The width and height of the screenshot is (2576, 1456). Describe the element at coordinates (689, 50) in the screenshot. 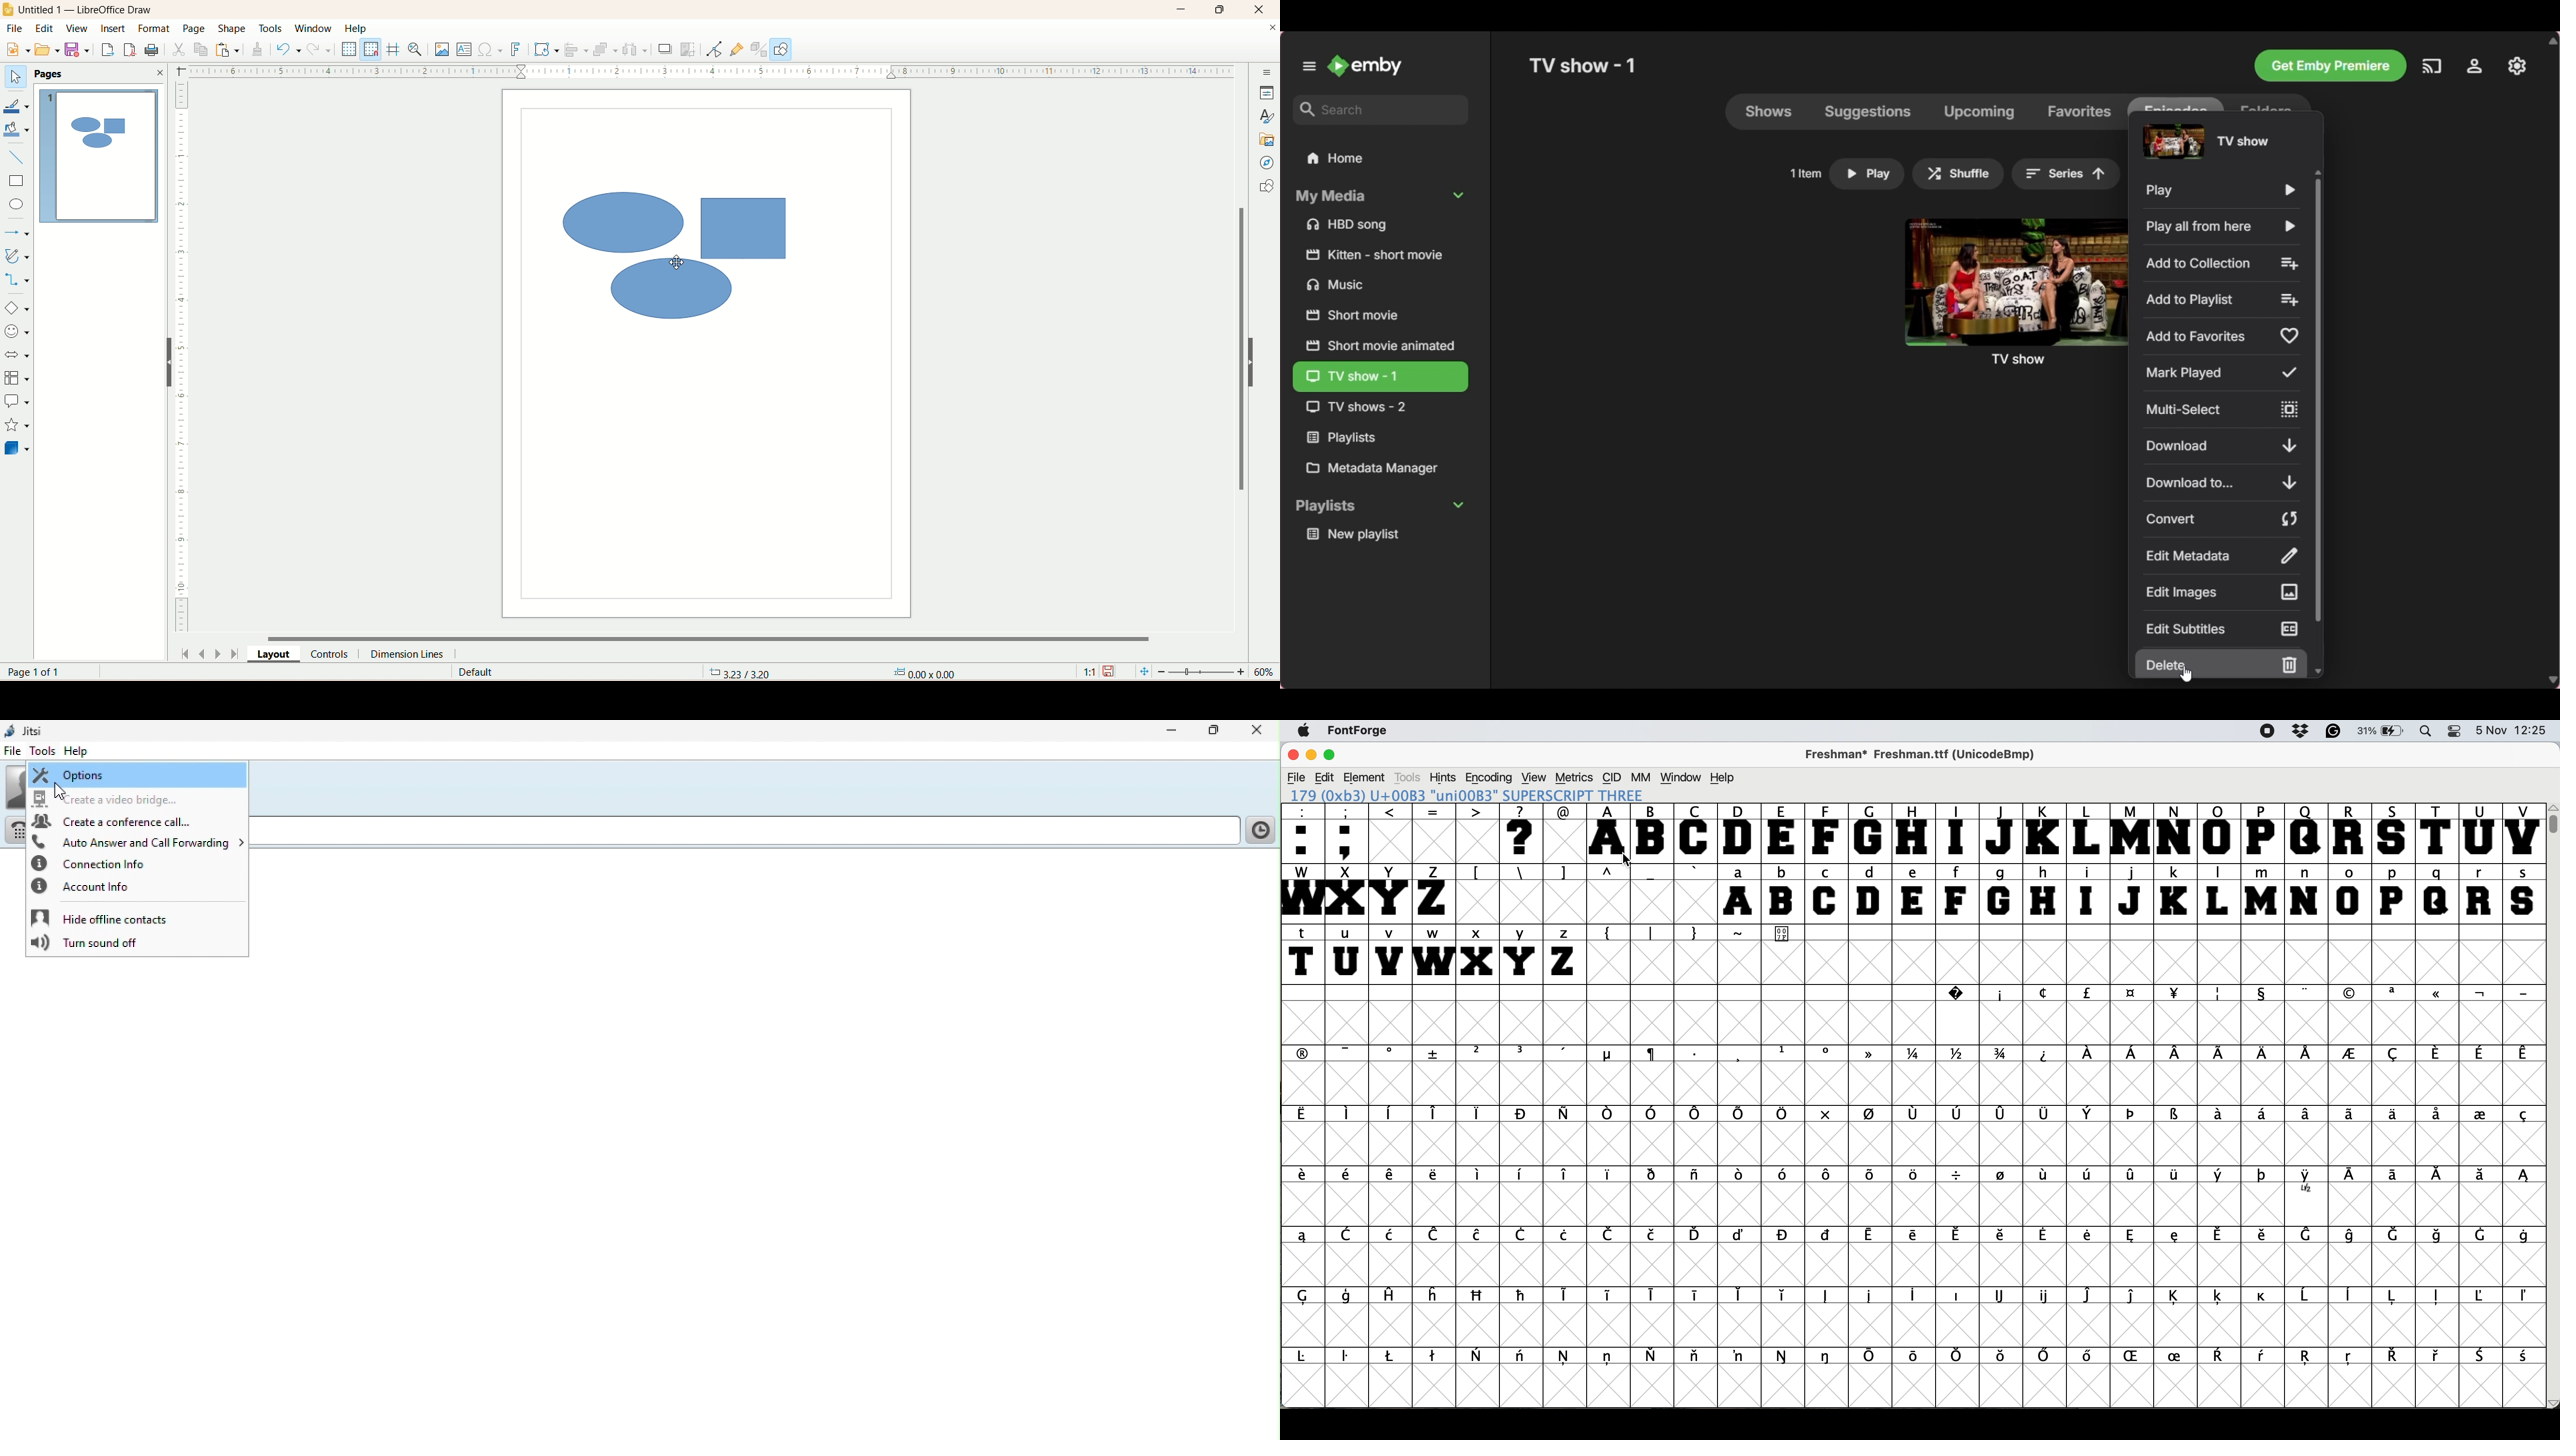

I see `crop image` at that location.